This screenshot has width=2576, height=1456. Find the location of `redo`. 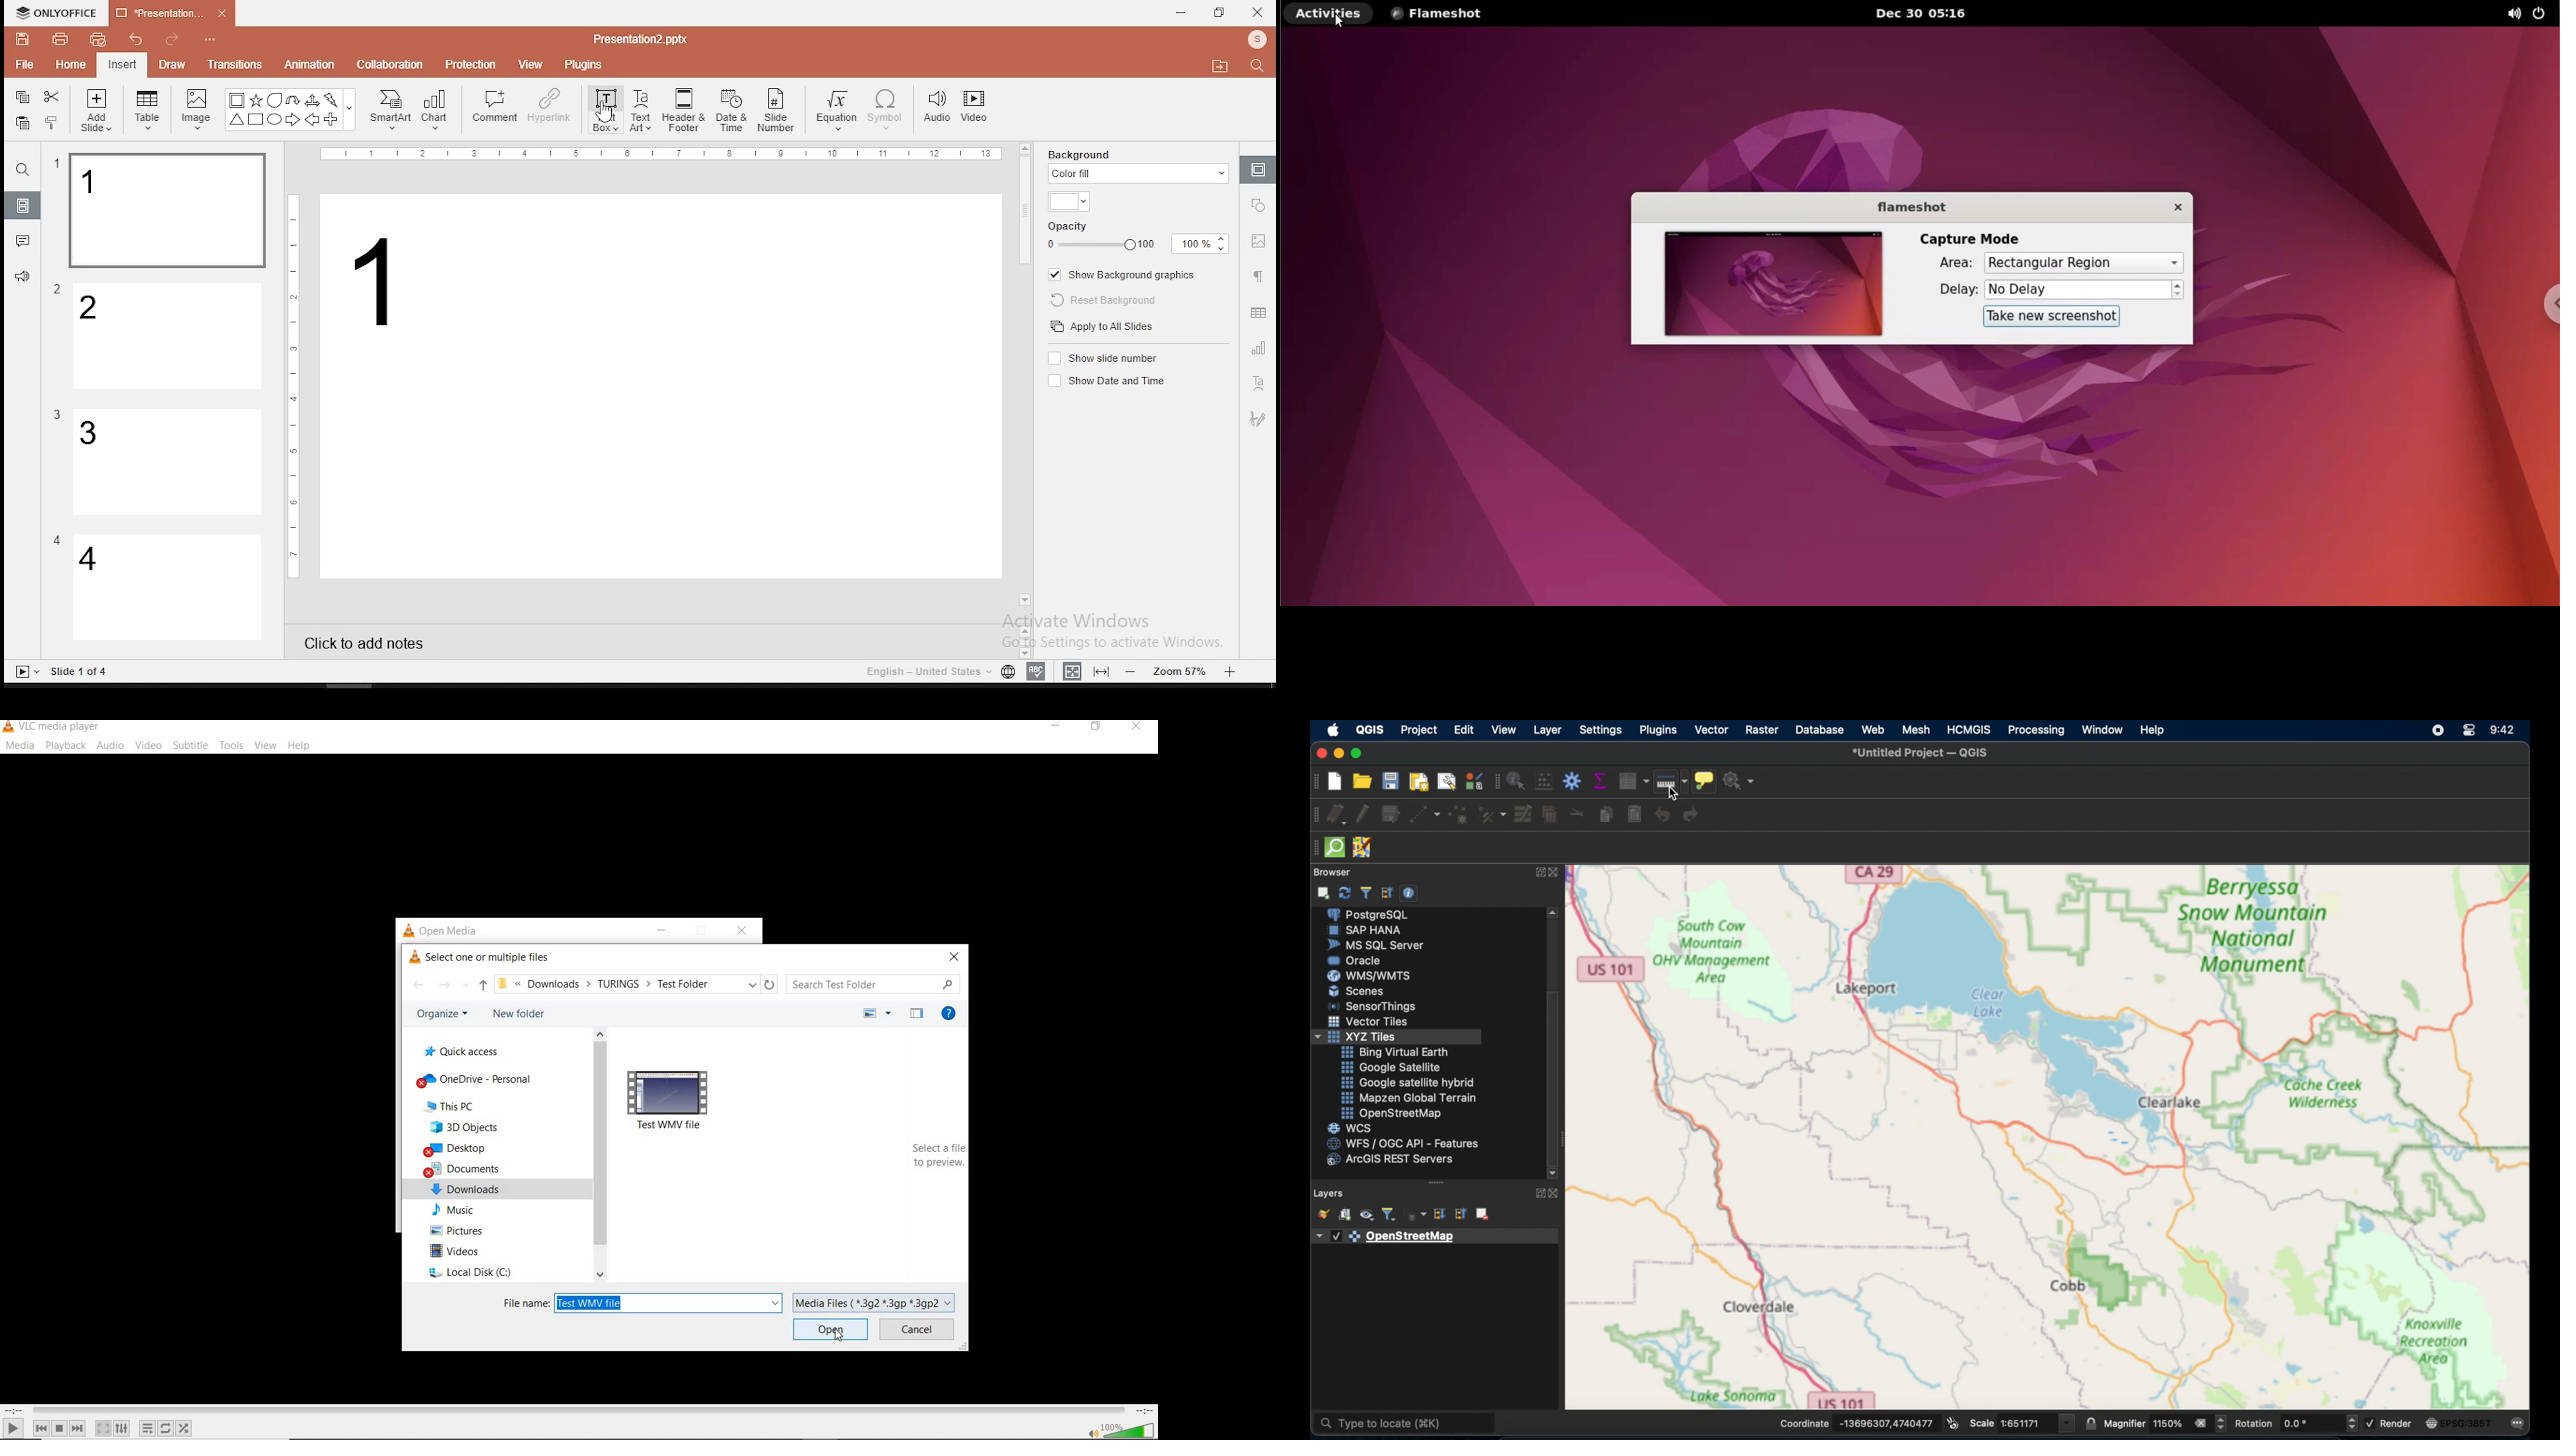

redo is located at coordinates (172, 42).